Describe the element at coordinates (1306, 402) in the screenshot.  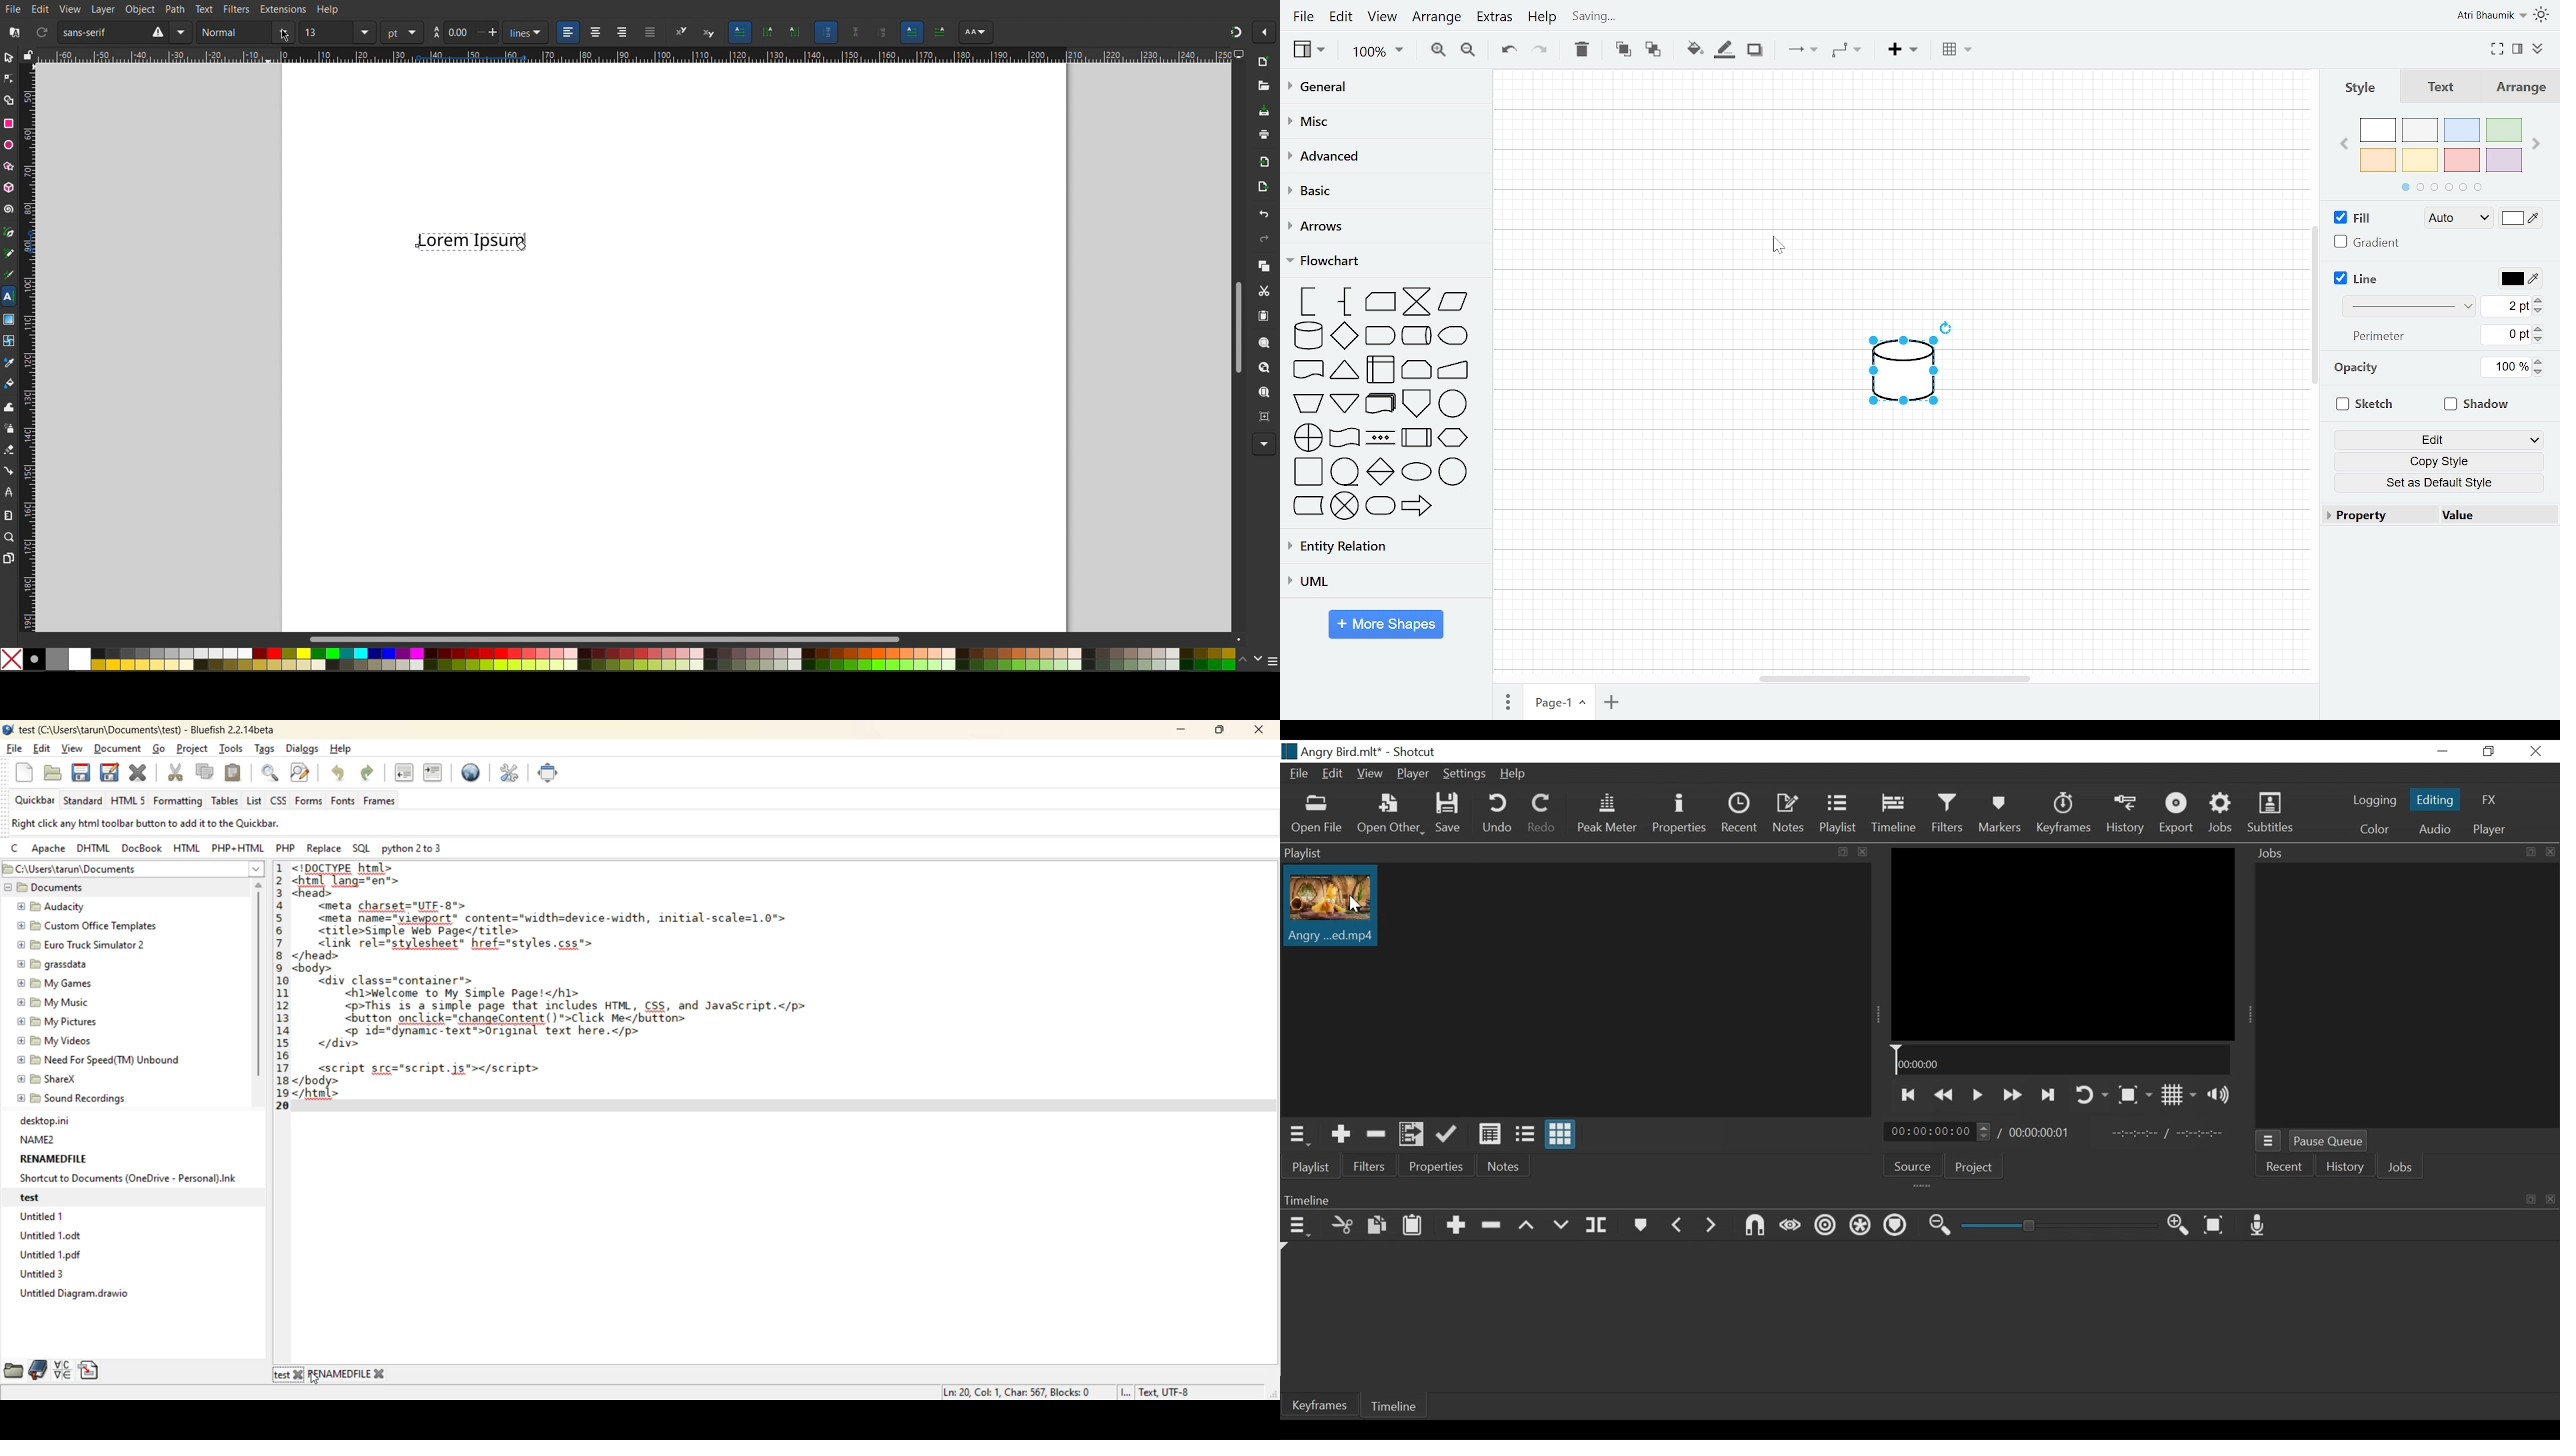
I see `manual operation` at that location.